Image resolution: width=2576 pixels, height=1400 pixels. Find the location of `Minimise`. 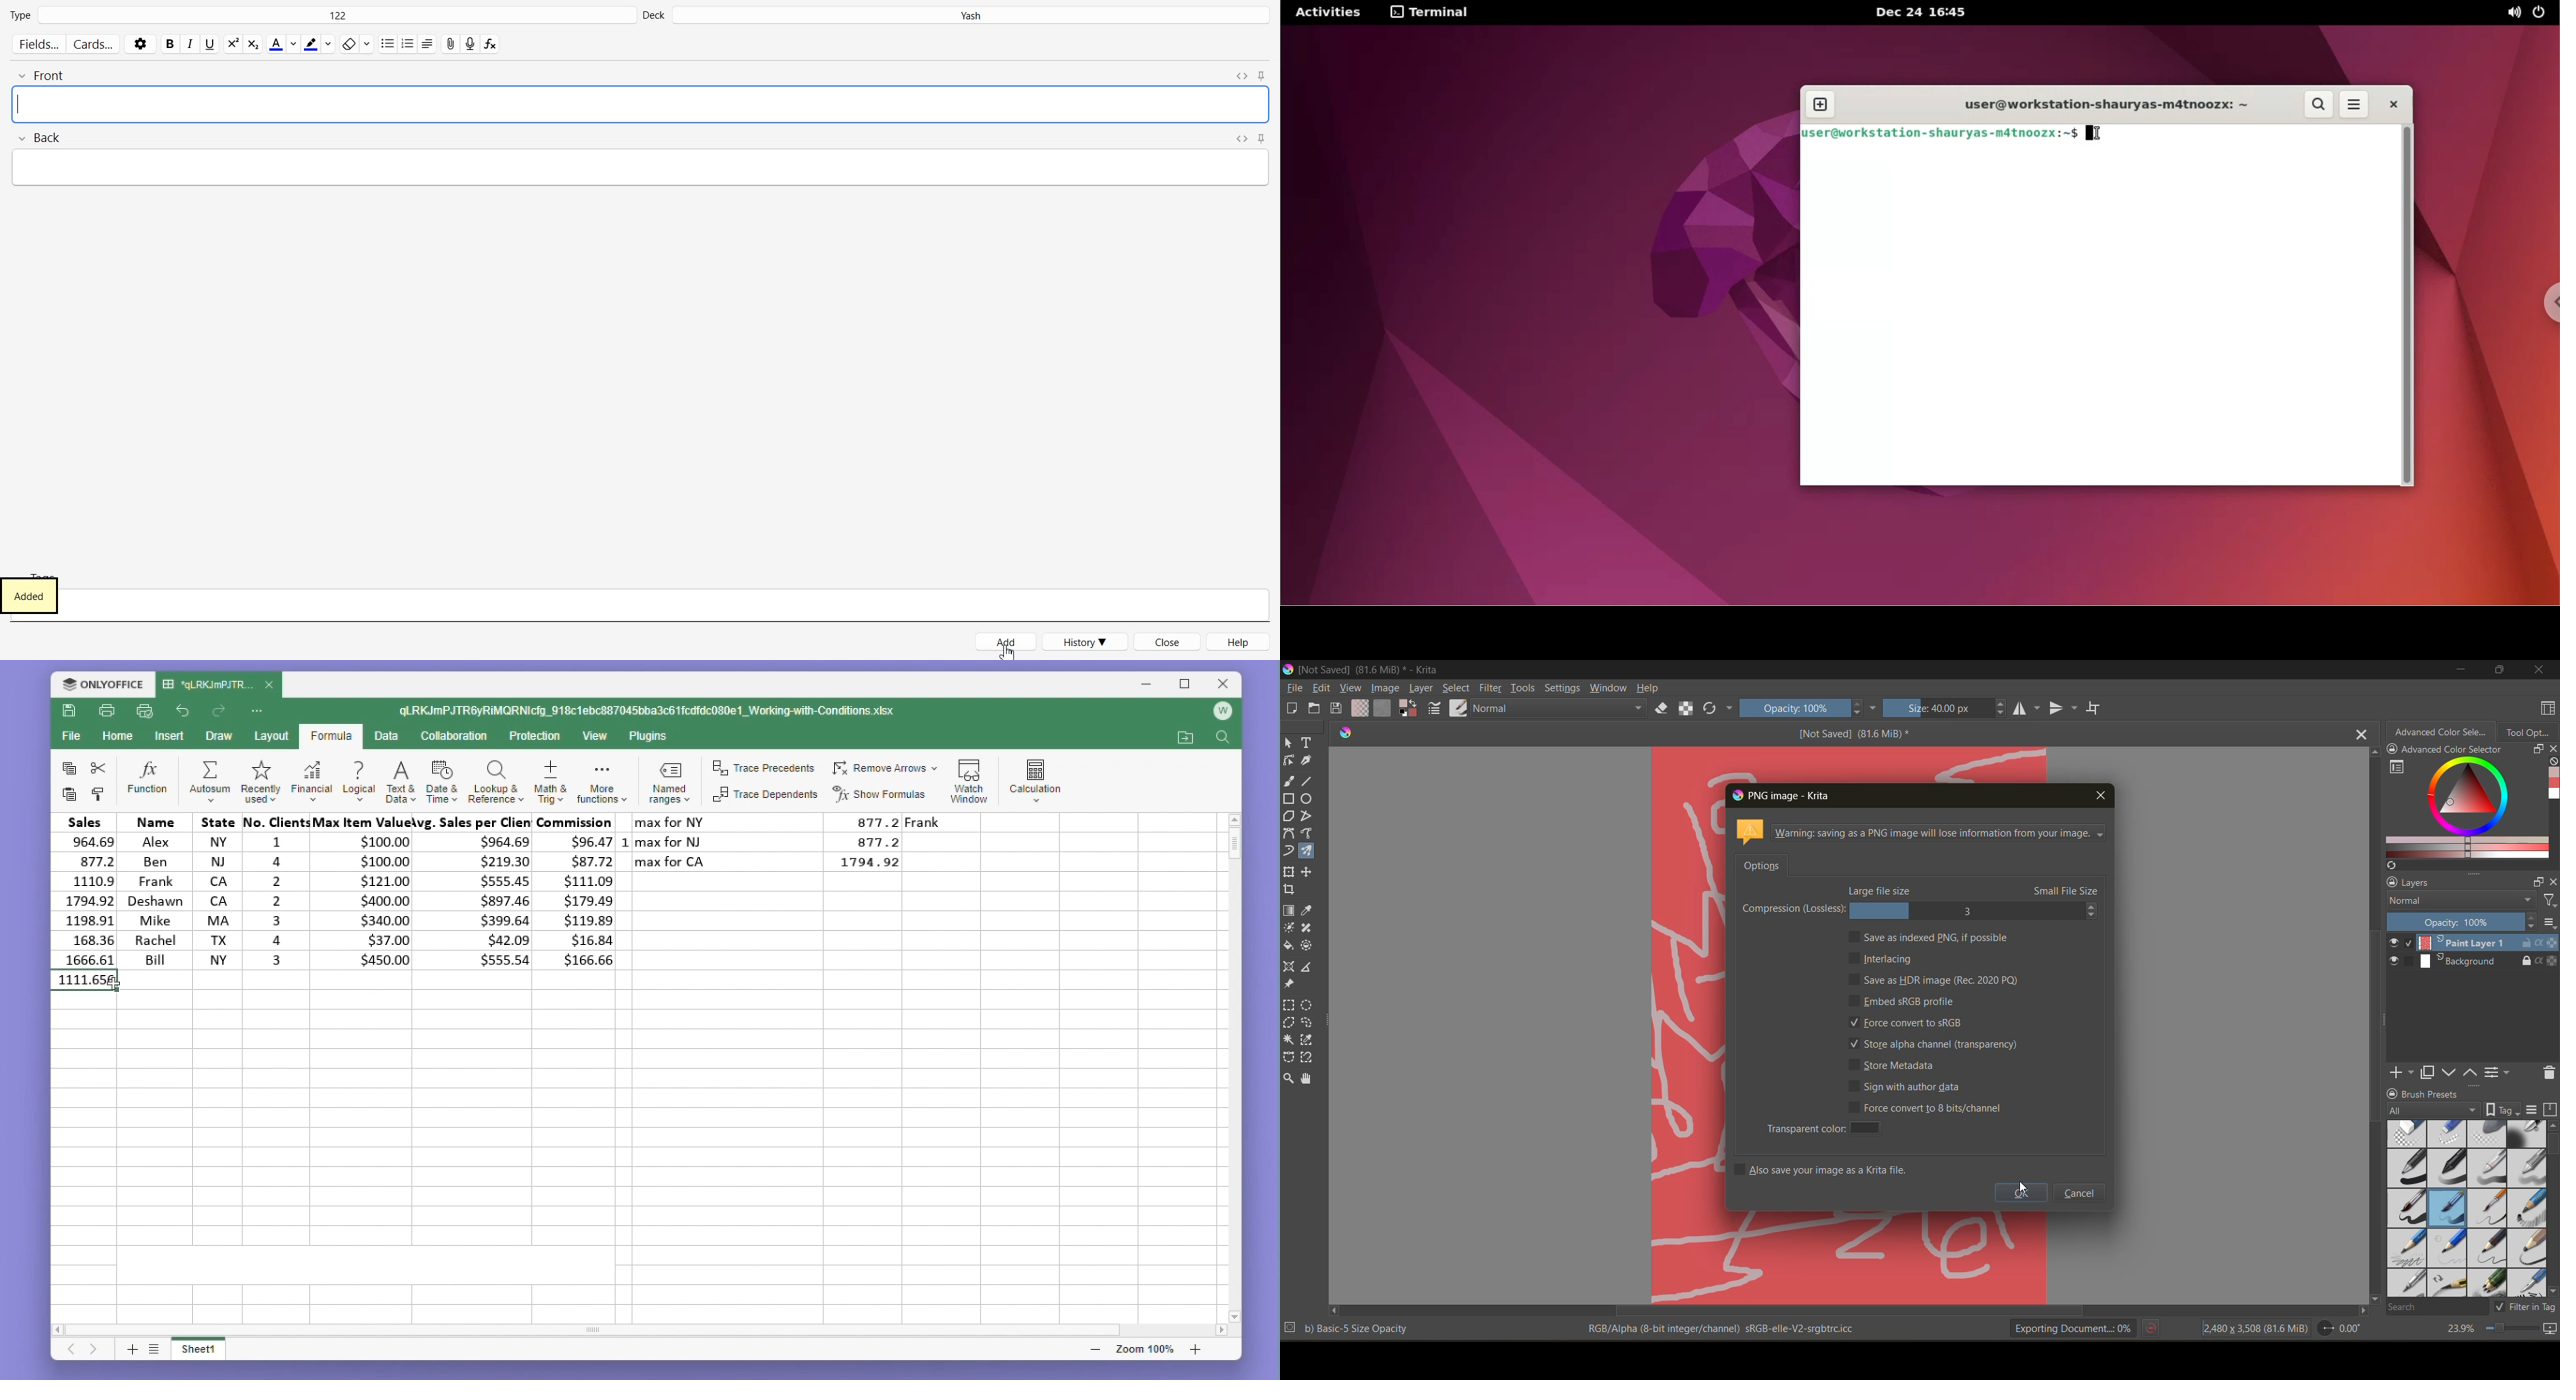

Minimise is located at coordinates (1147, 685).